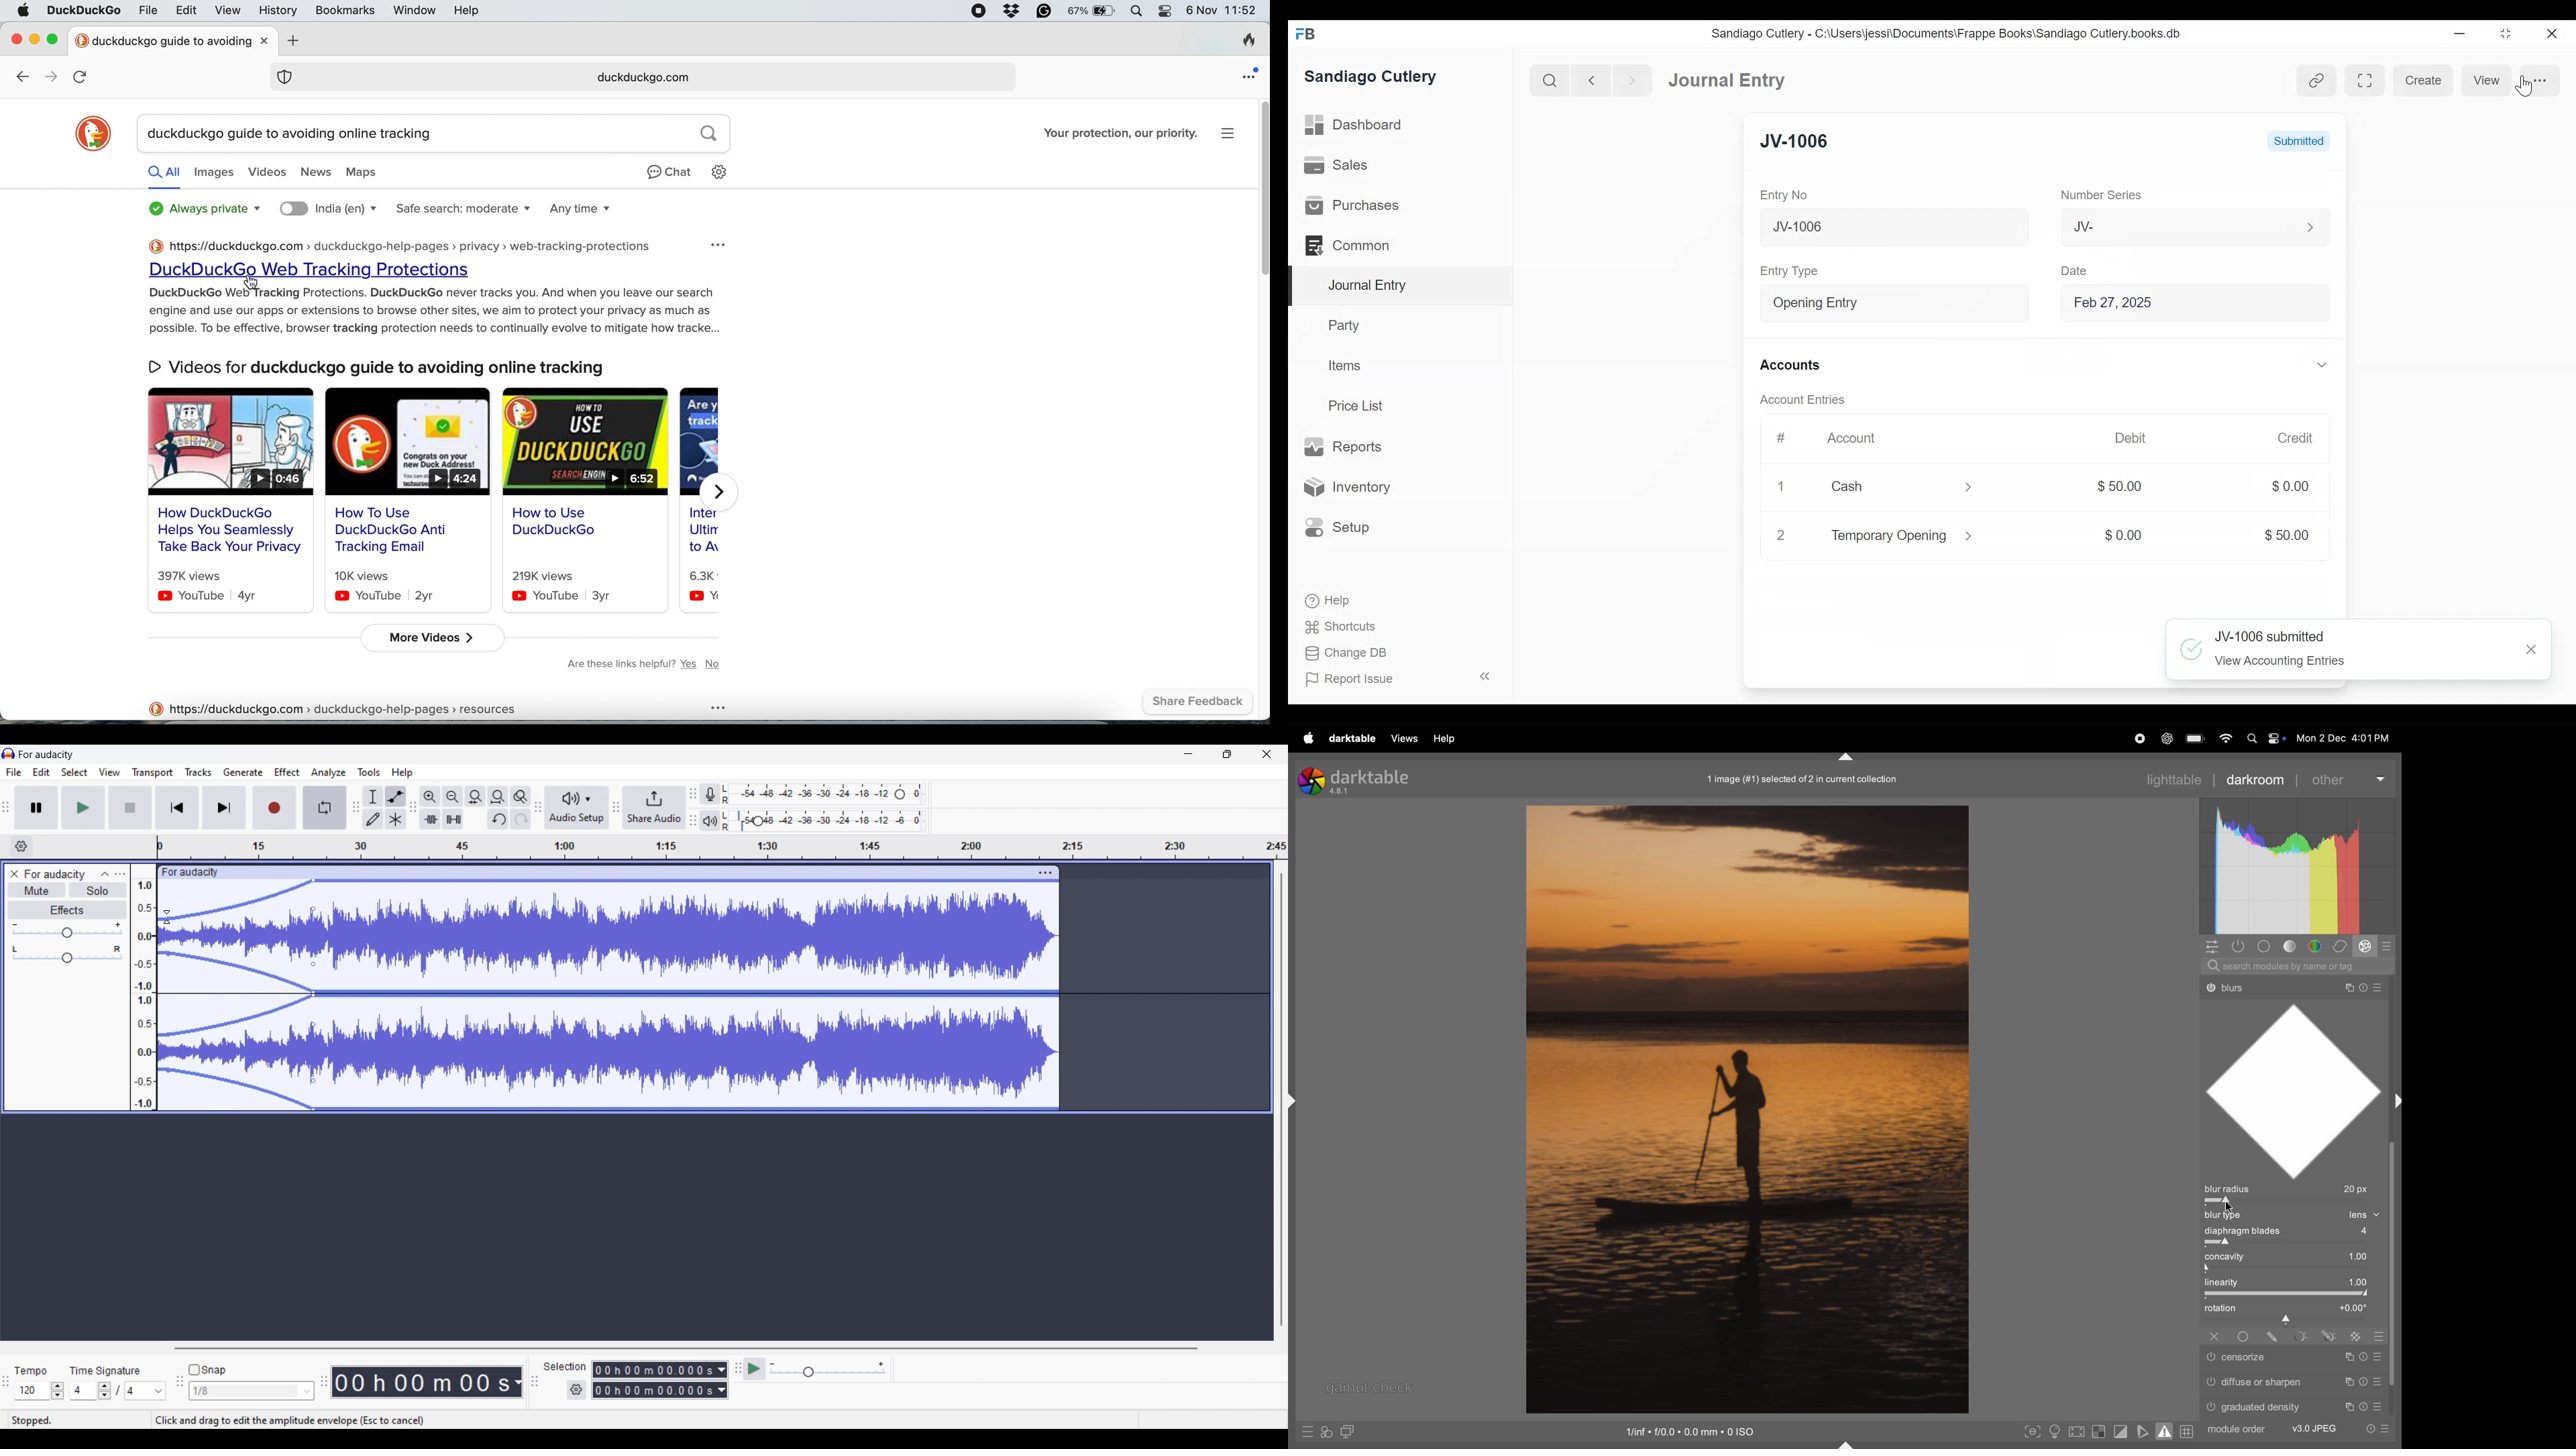 This screenshot has width=2576, height=1456. What do you see at coordinates (2541, 78) in the screenshot?
I see `more` at bounding box center [2541, 78].